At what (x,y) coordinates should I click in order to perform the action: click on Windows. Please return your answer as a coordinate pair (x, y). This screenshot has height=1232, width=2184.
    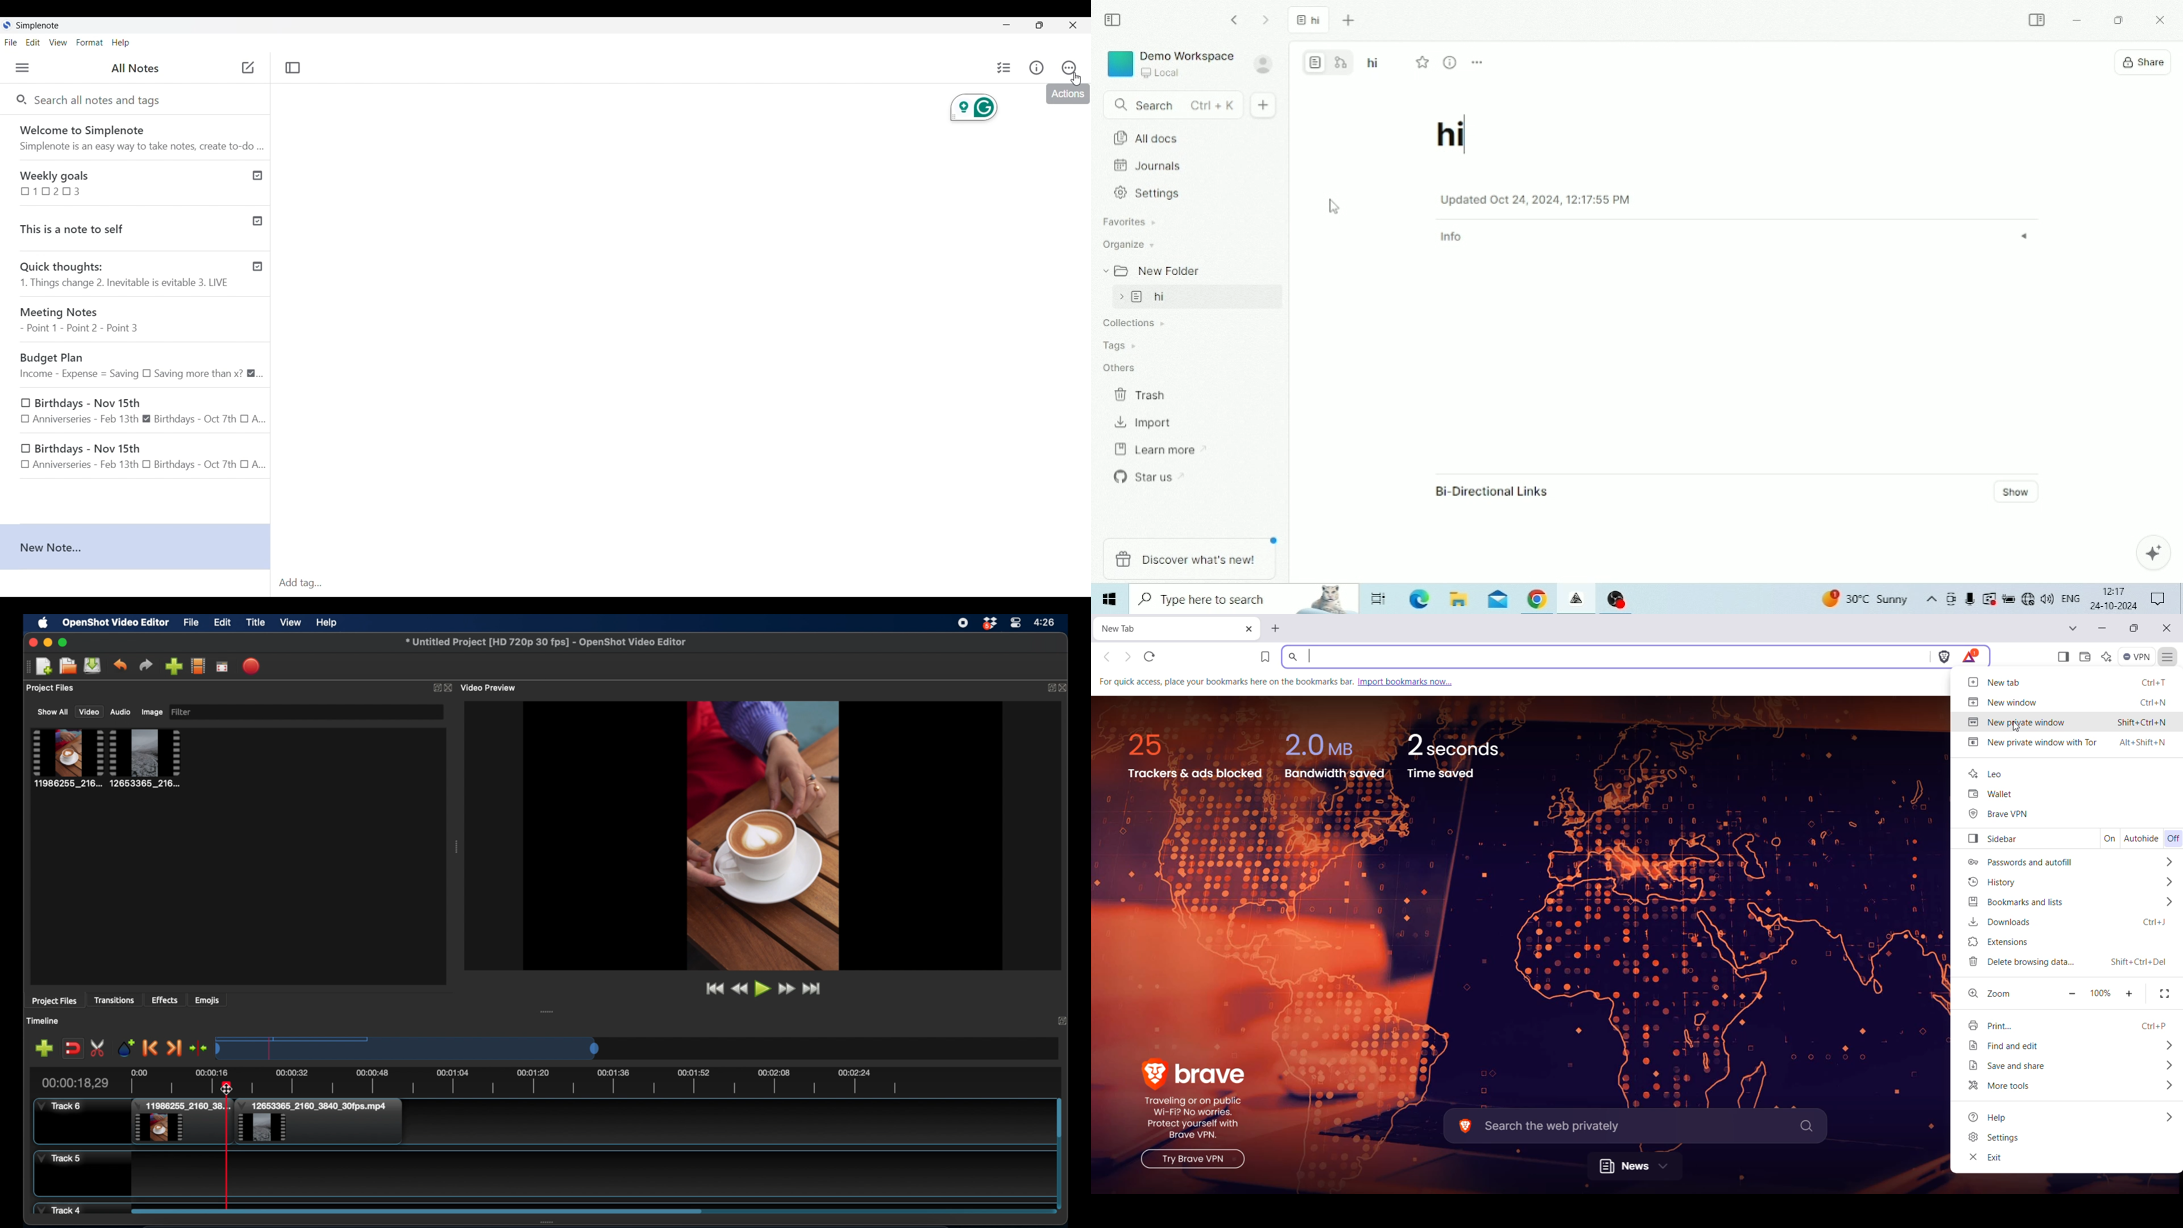
    Looking at the image, I should click on (1111, 599).